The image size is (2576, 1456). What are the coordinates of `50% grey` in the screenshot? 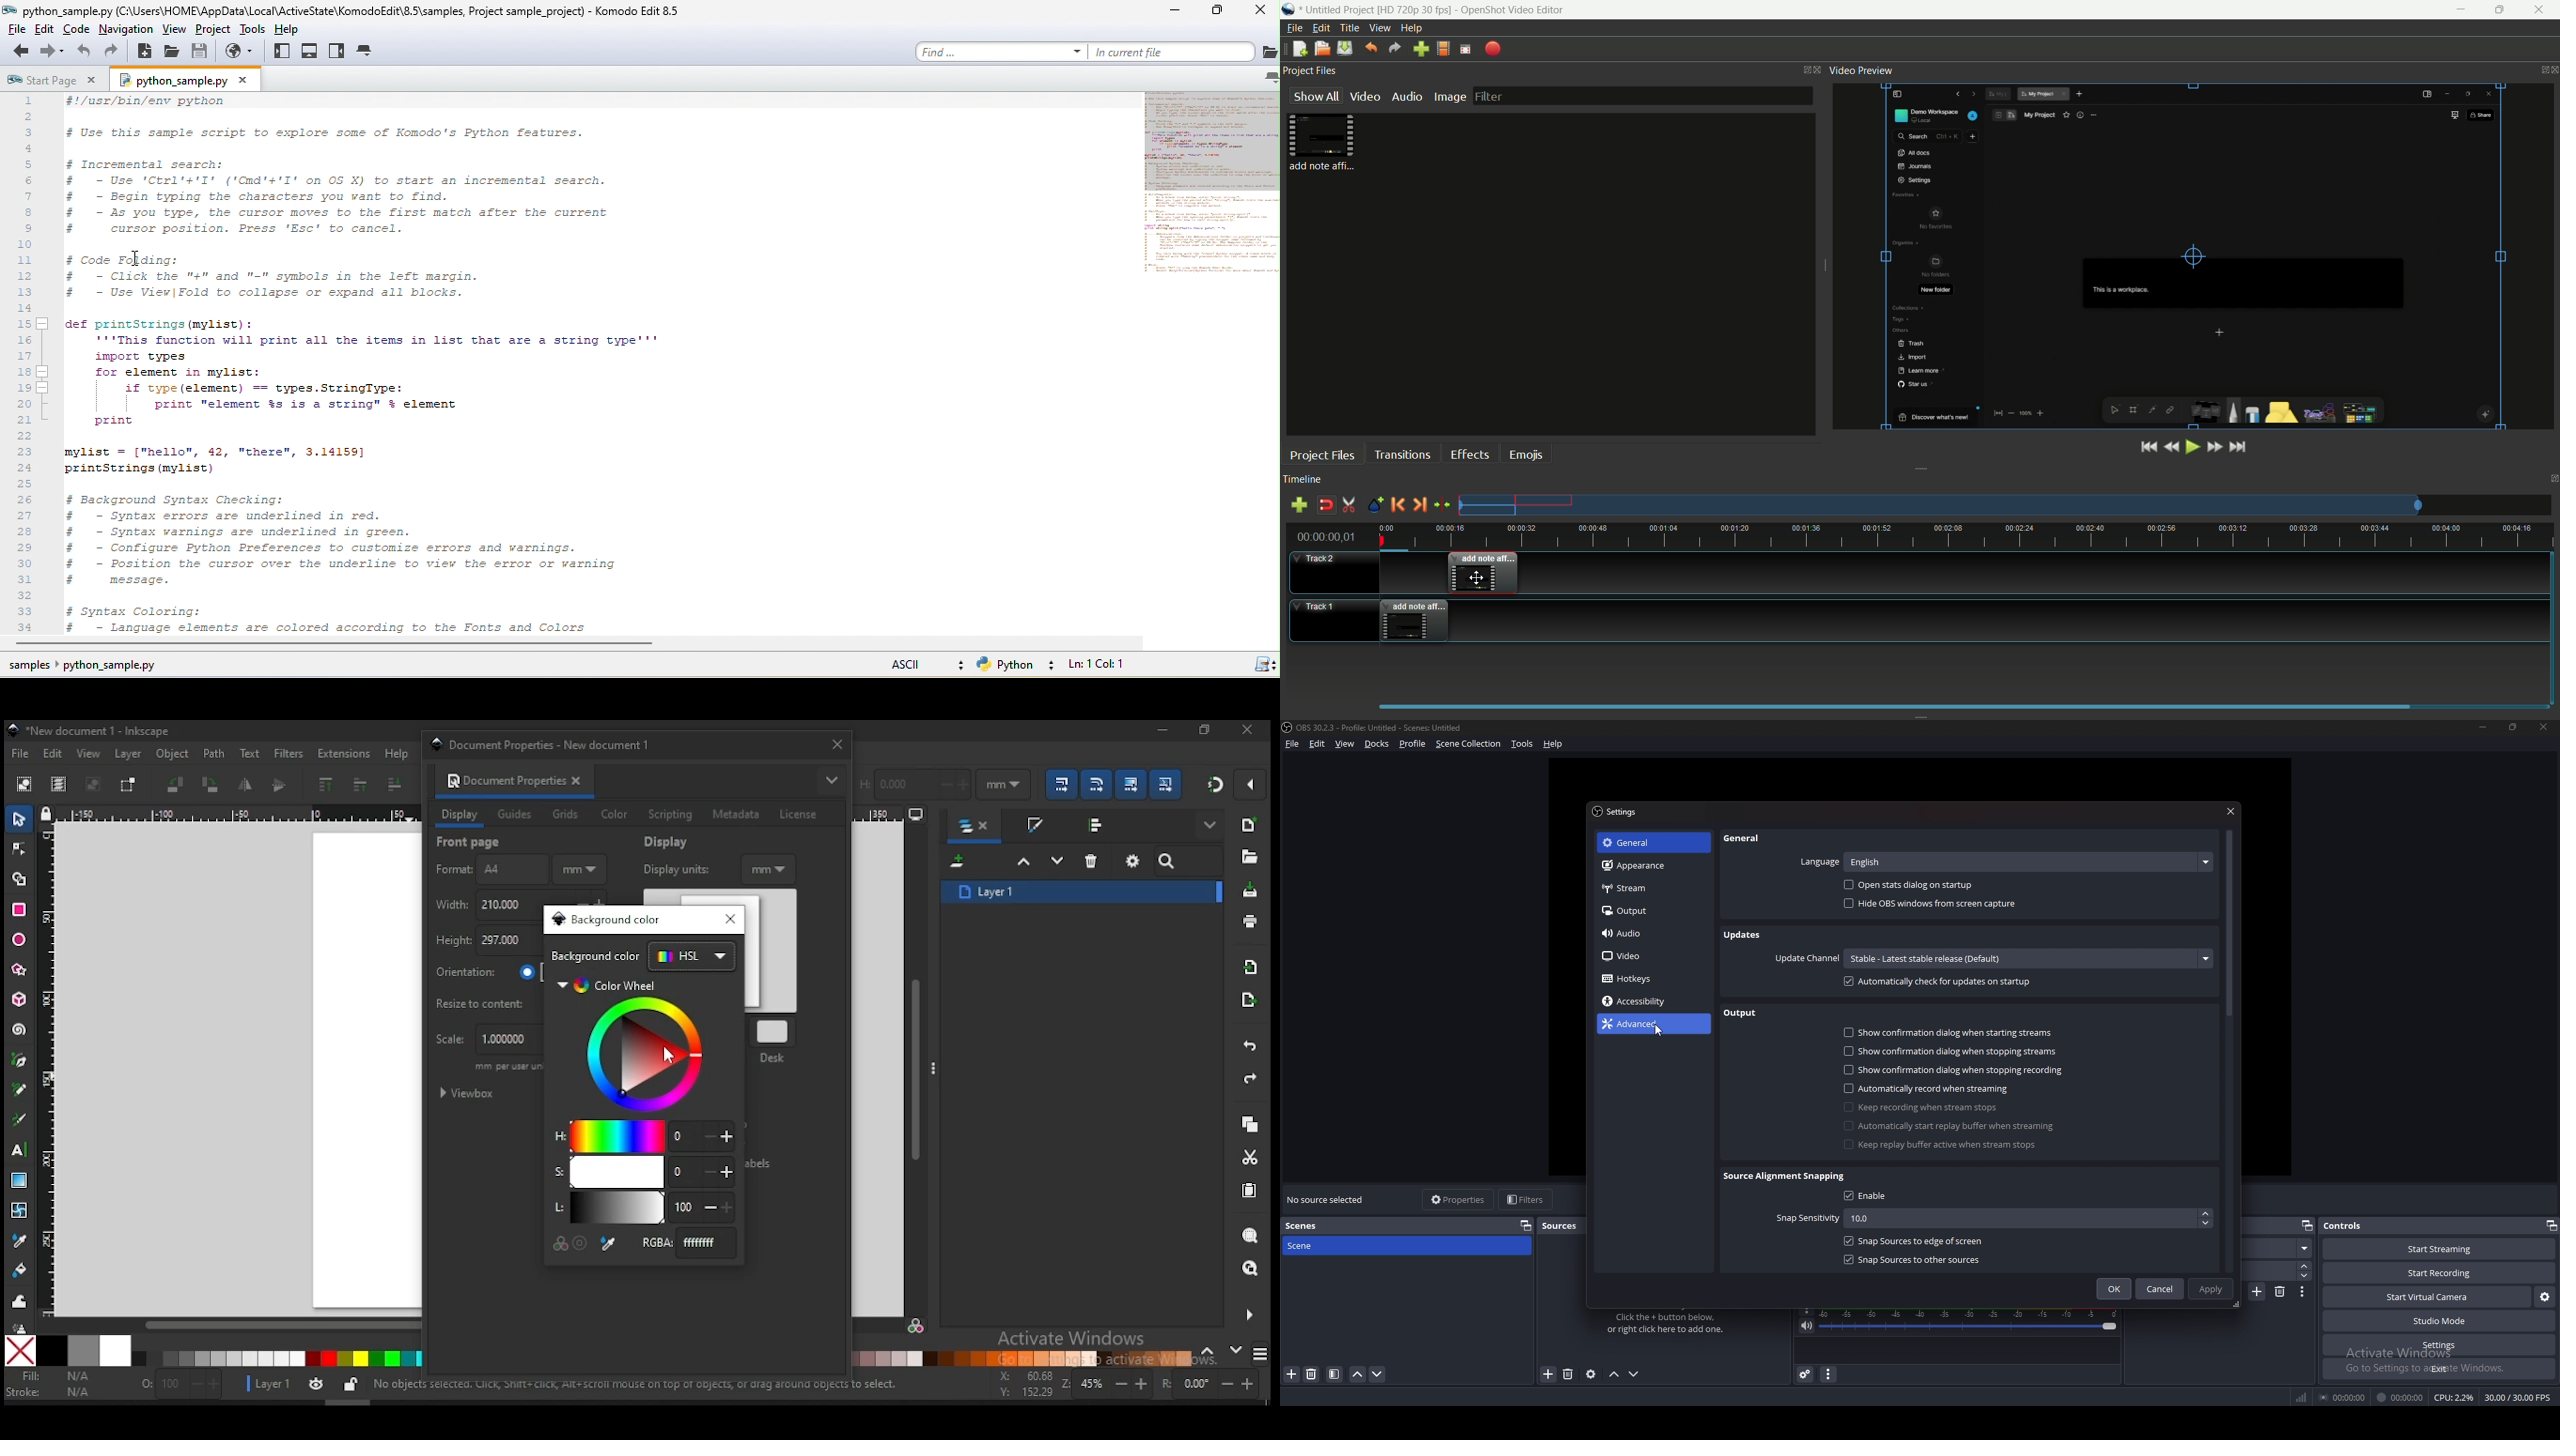 It's located at (83, 1351).